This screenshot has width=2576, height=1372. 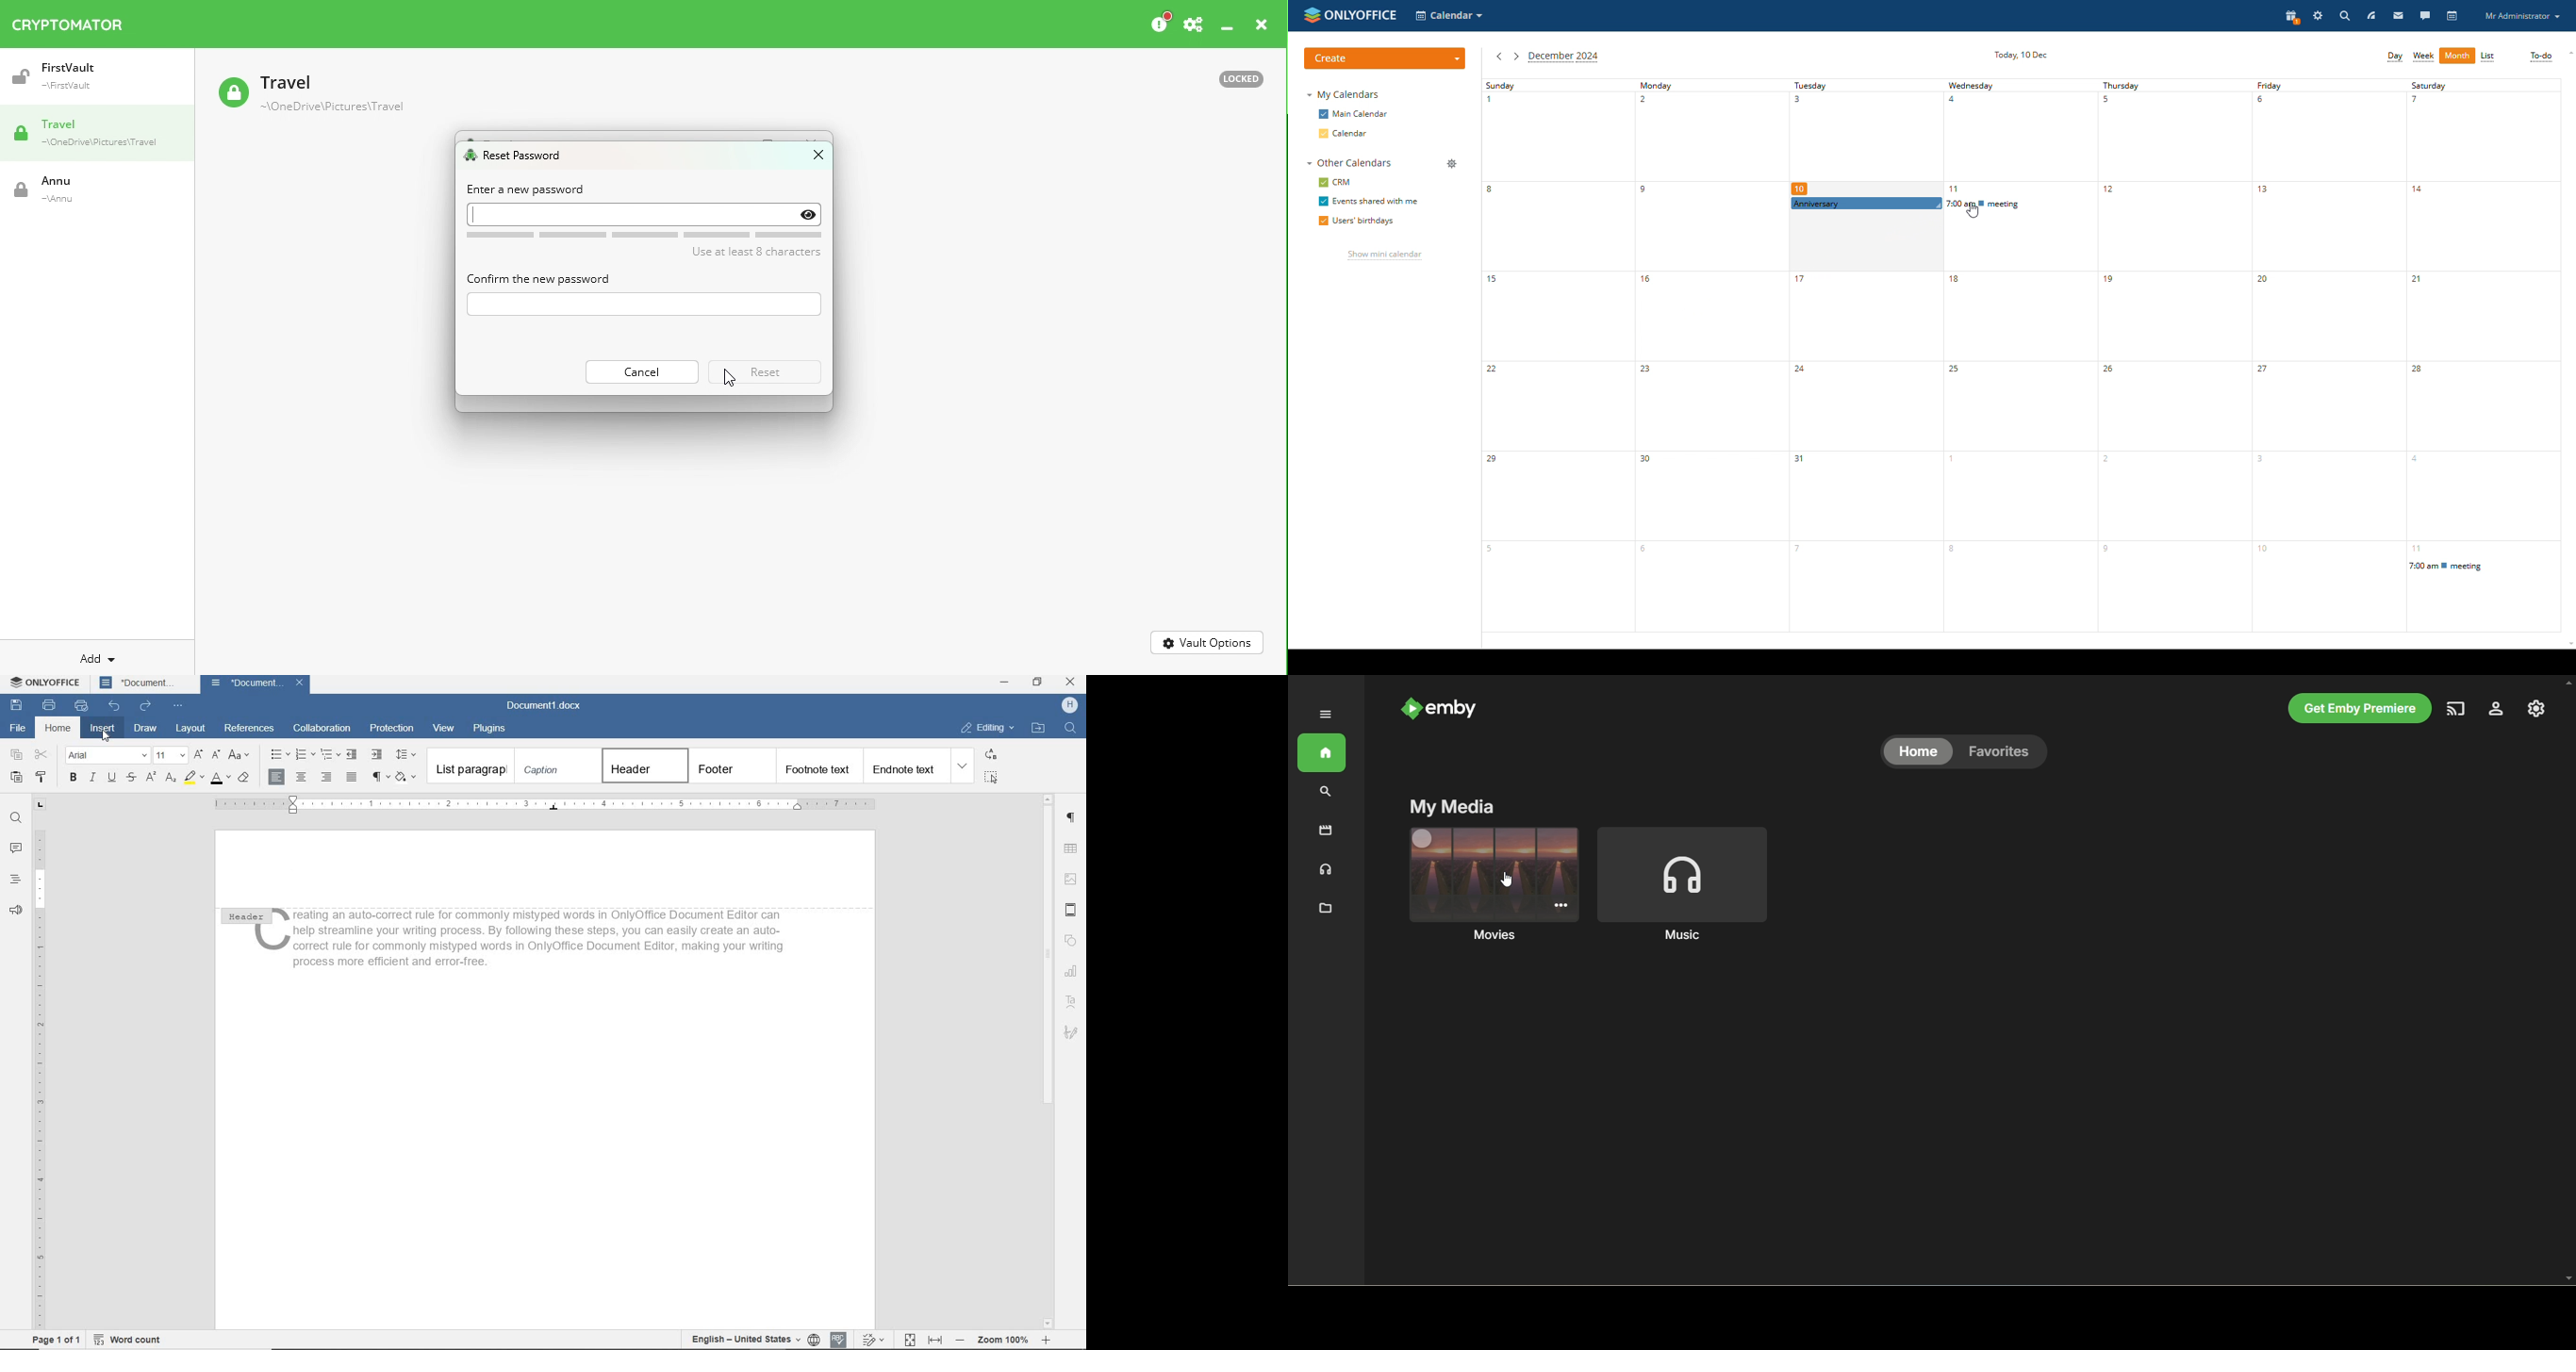 What do you see at coordinates (470, 765) in the screenshot?
I see `NORMAL` at bounding box center [470, 765].